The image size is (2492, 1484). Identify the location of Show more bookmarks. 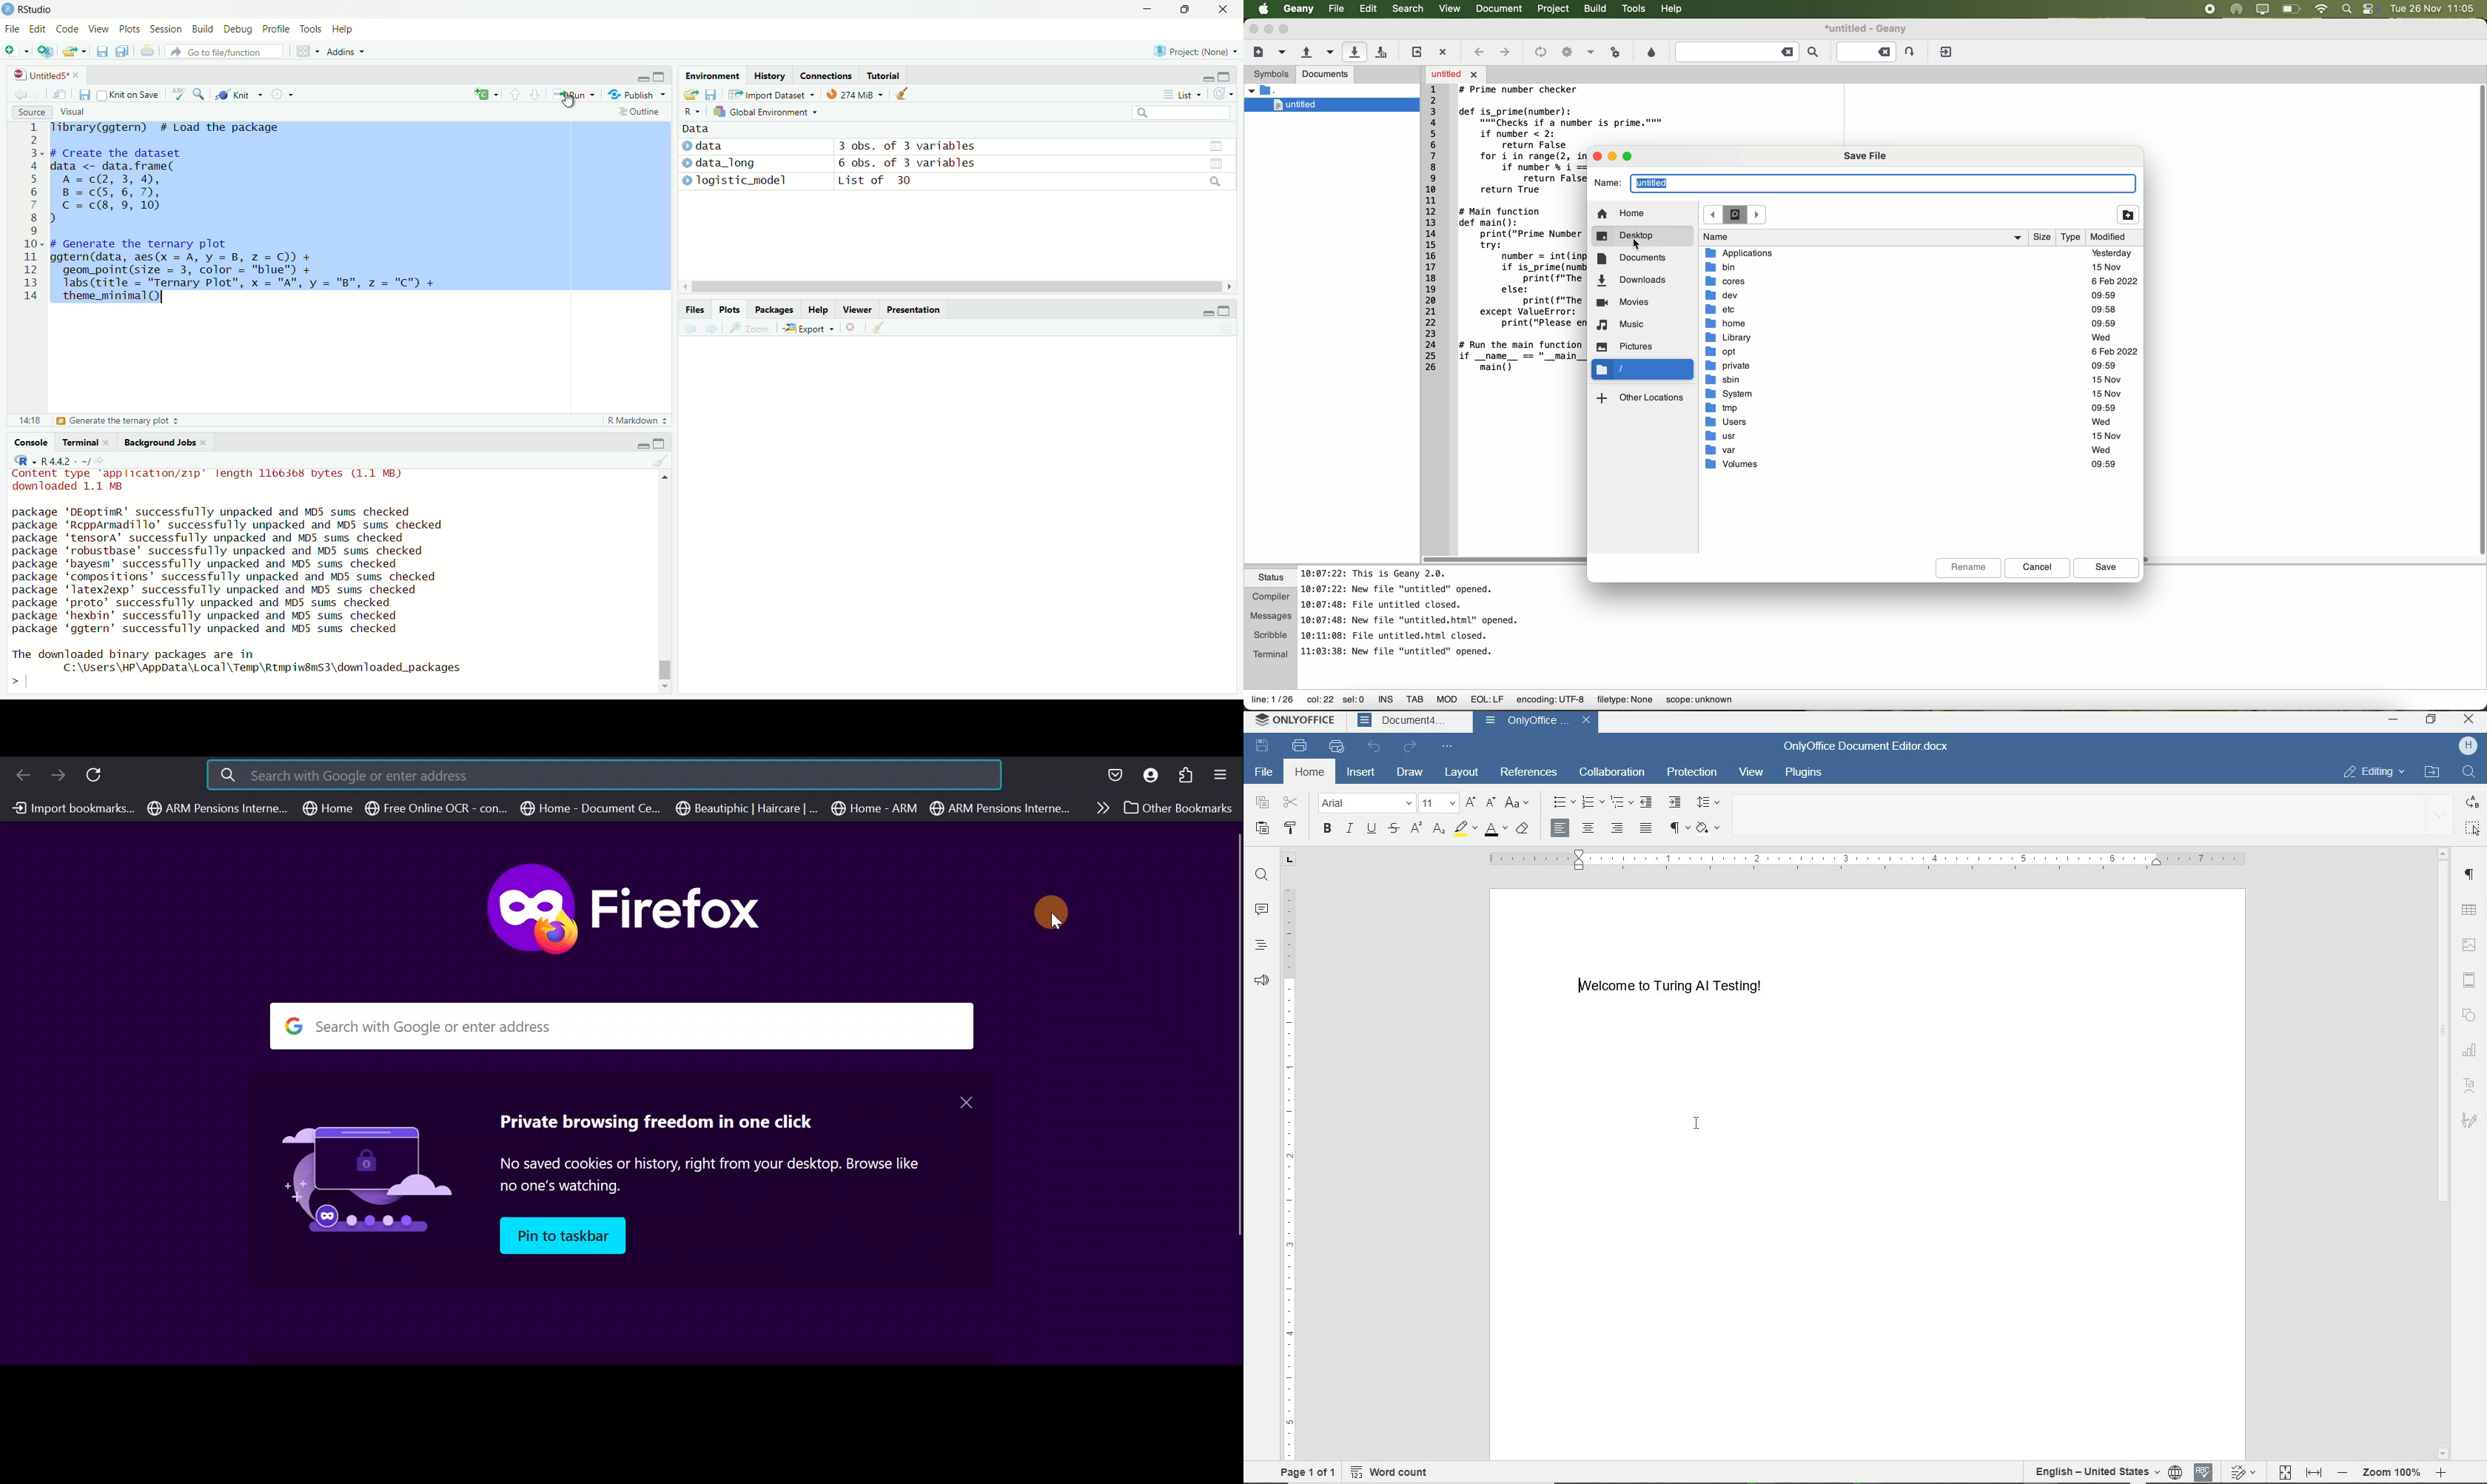
(1098, 807).